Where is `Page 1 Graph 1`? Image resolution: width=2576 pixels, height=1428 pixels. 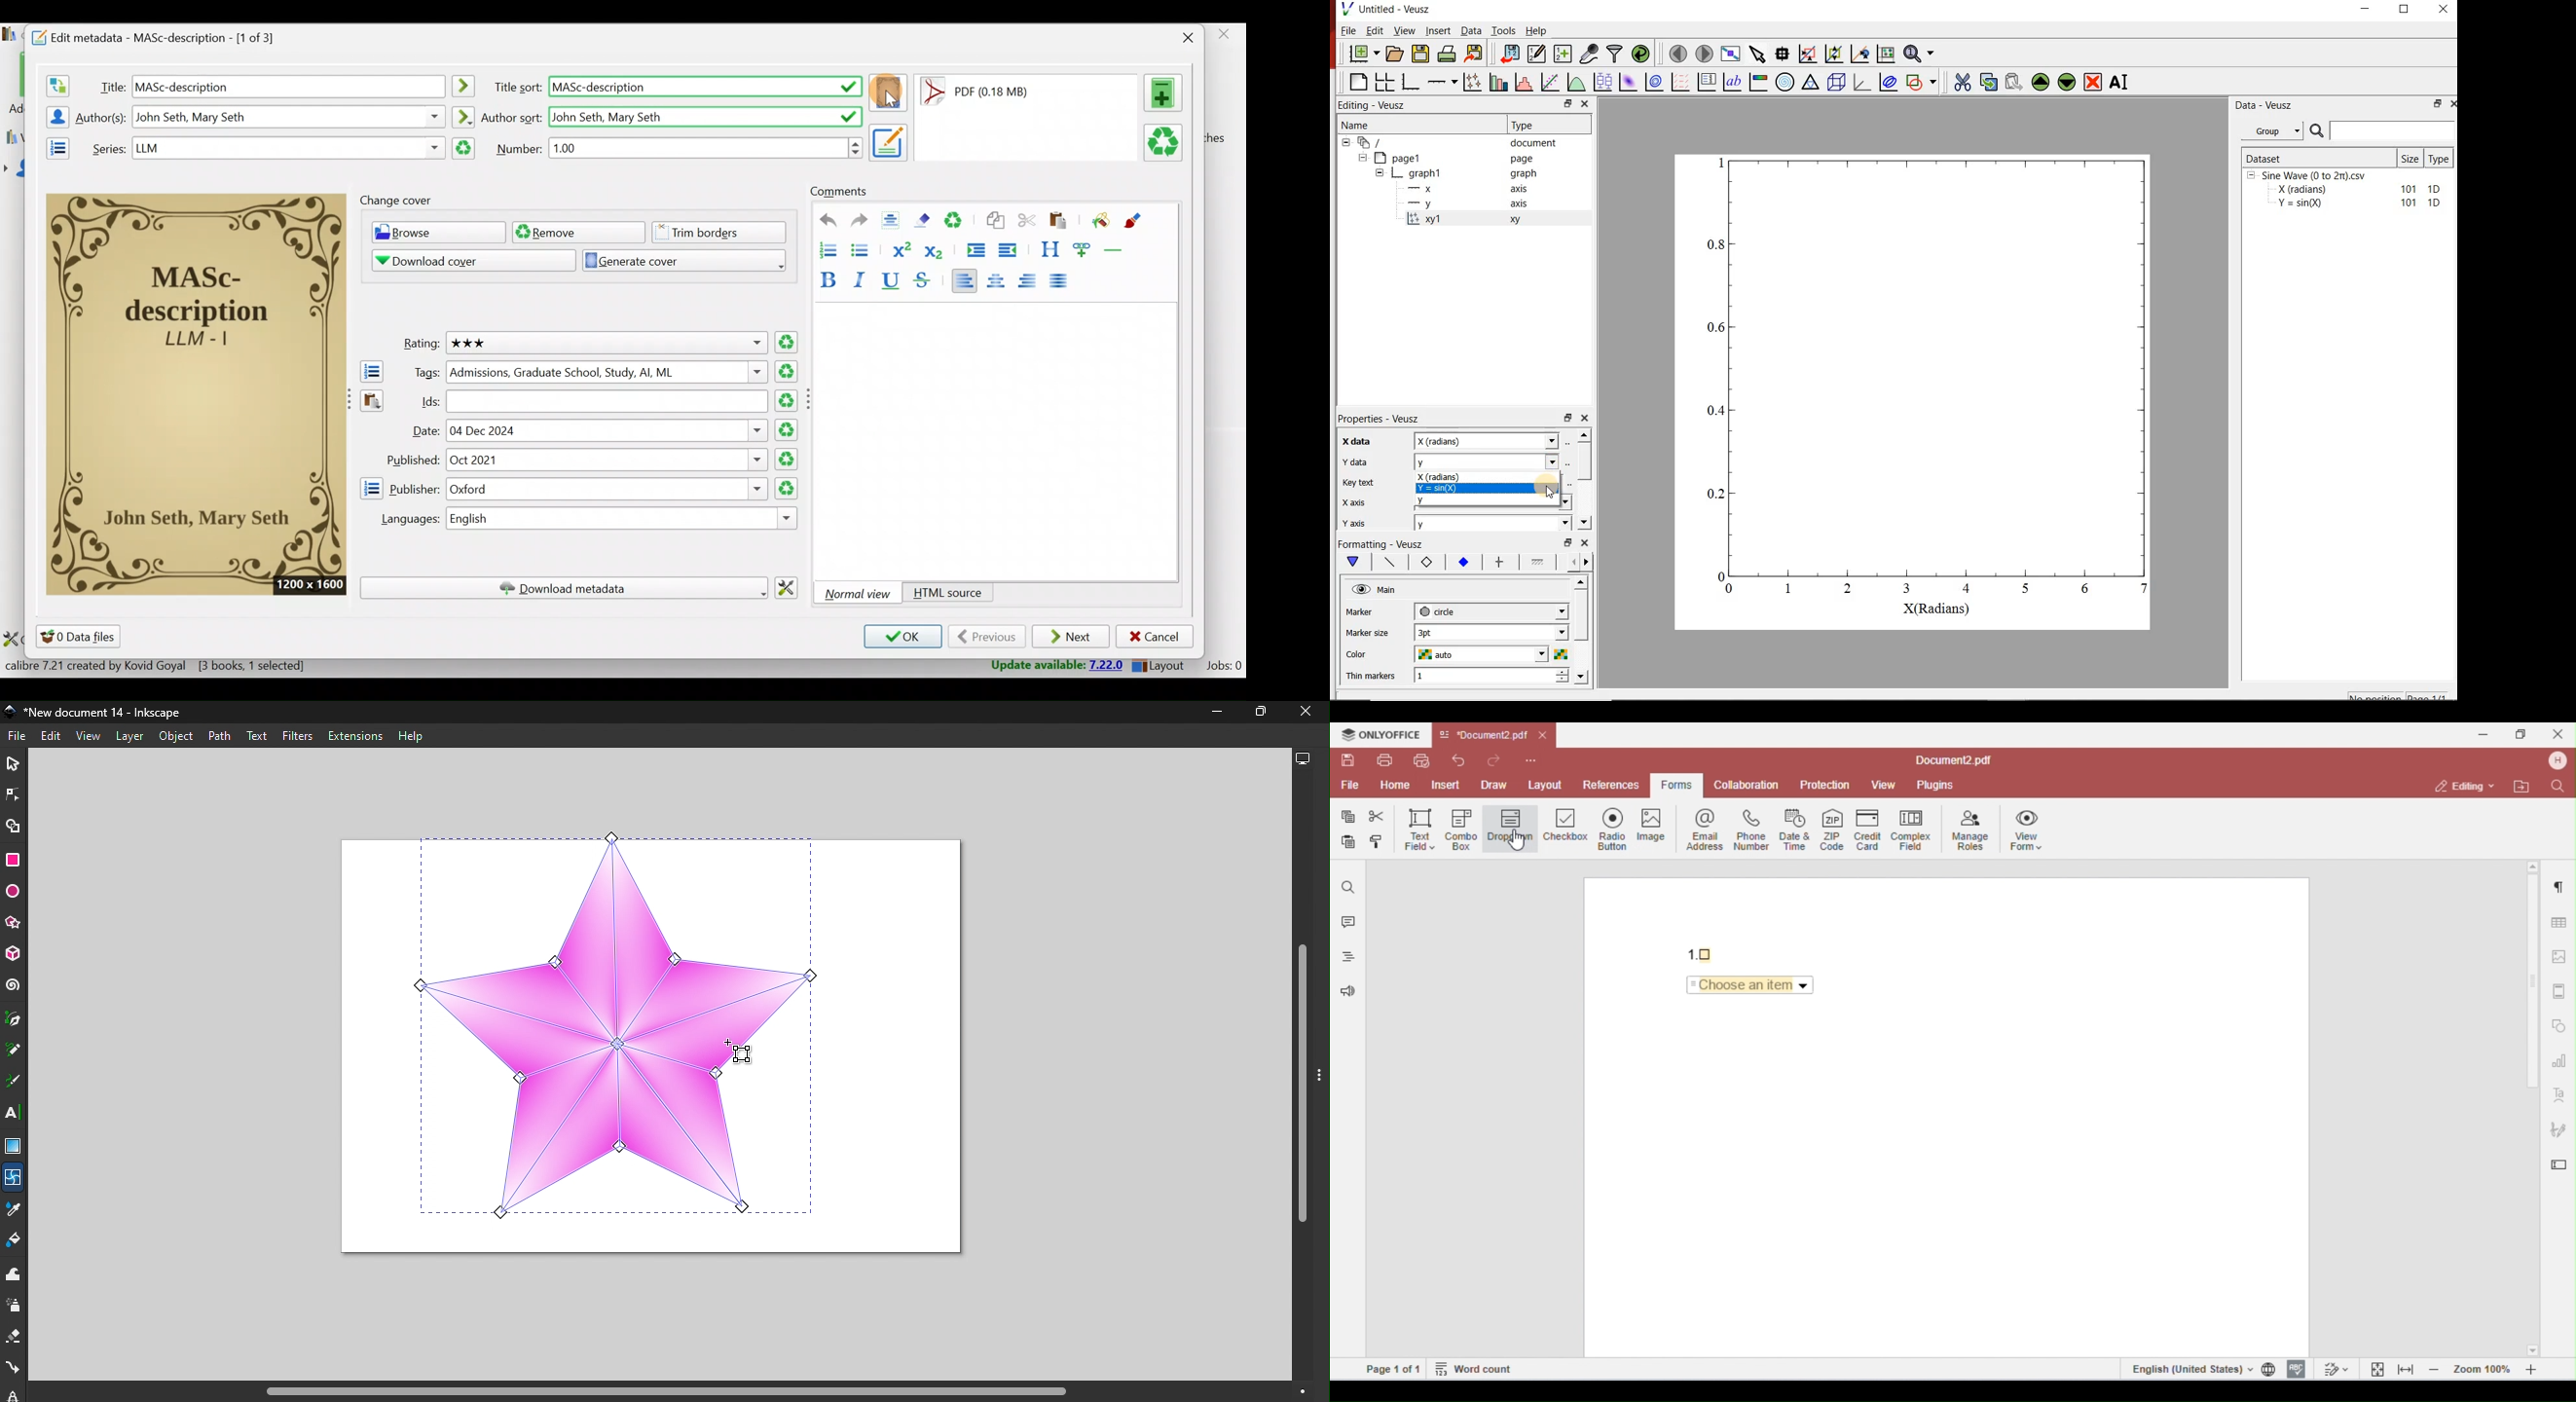
Page 1 Graph 1 is located at coordinates (1397, 181).